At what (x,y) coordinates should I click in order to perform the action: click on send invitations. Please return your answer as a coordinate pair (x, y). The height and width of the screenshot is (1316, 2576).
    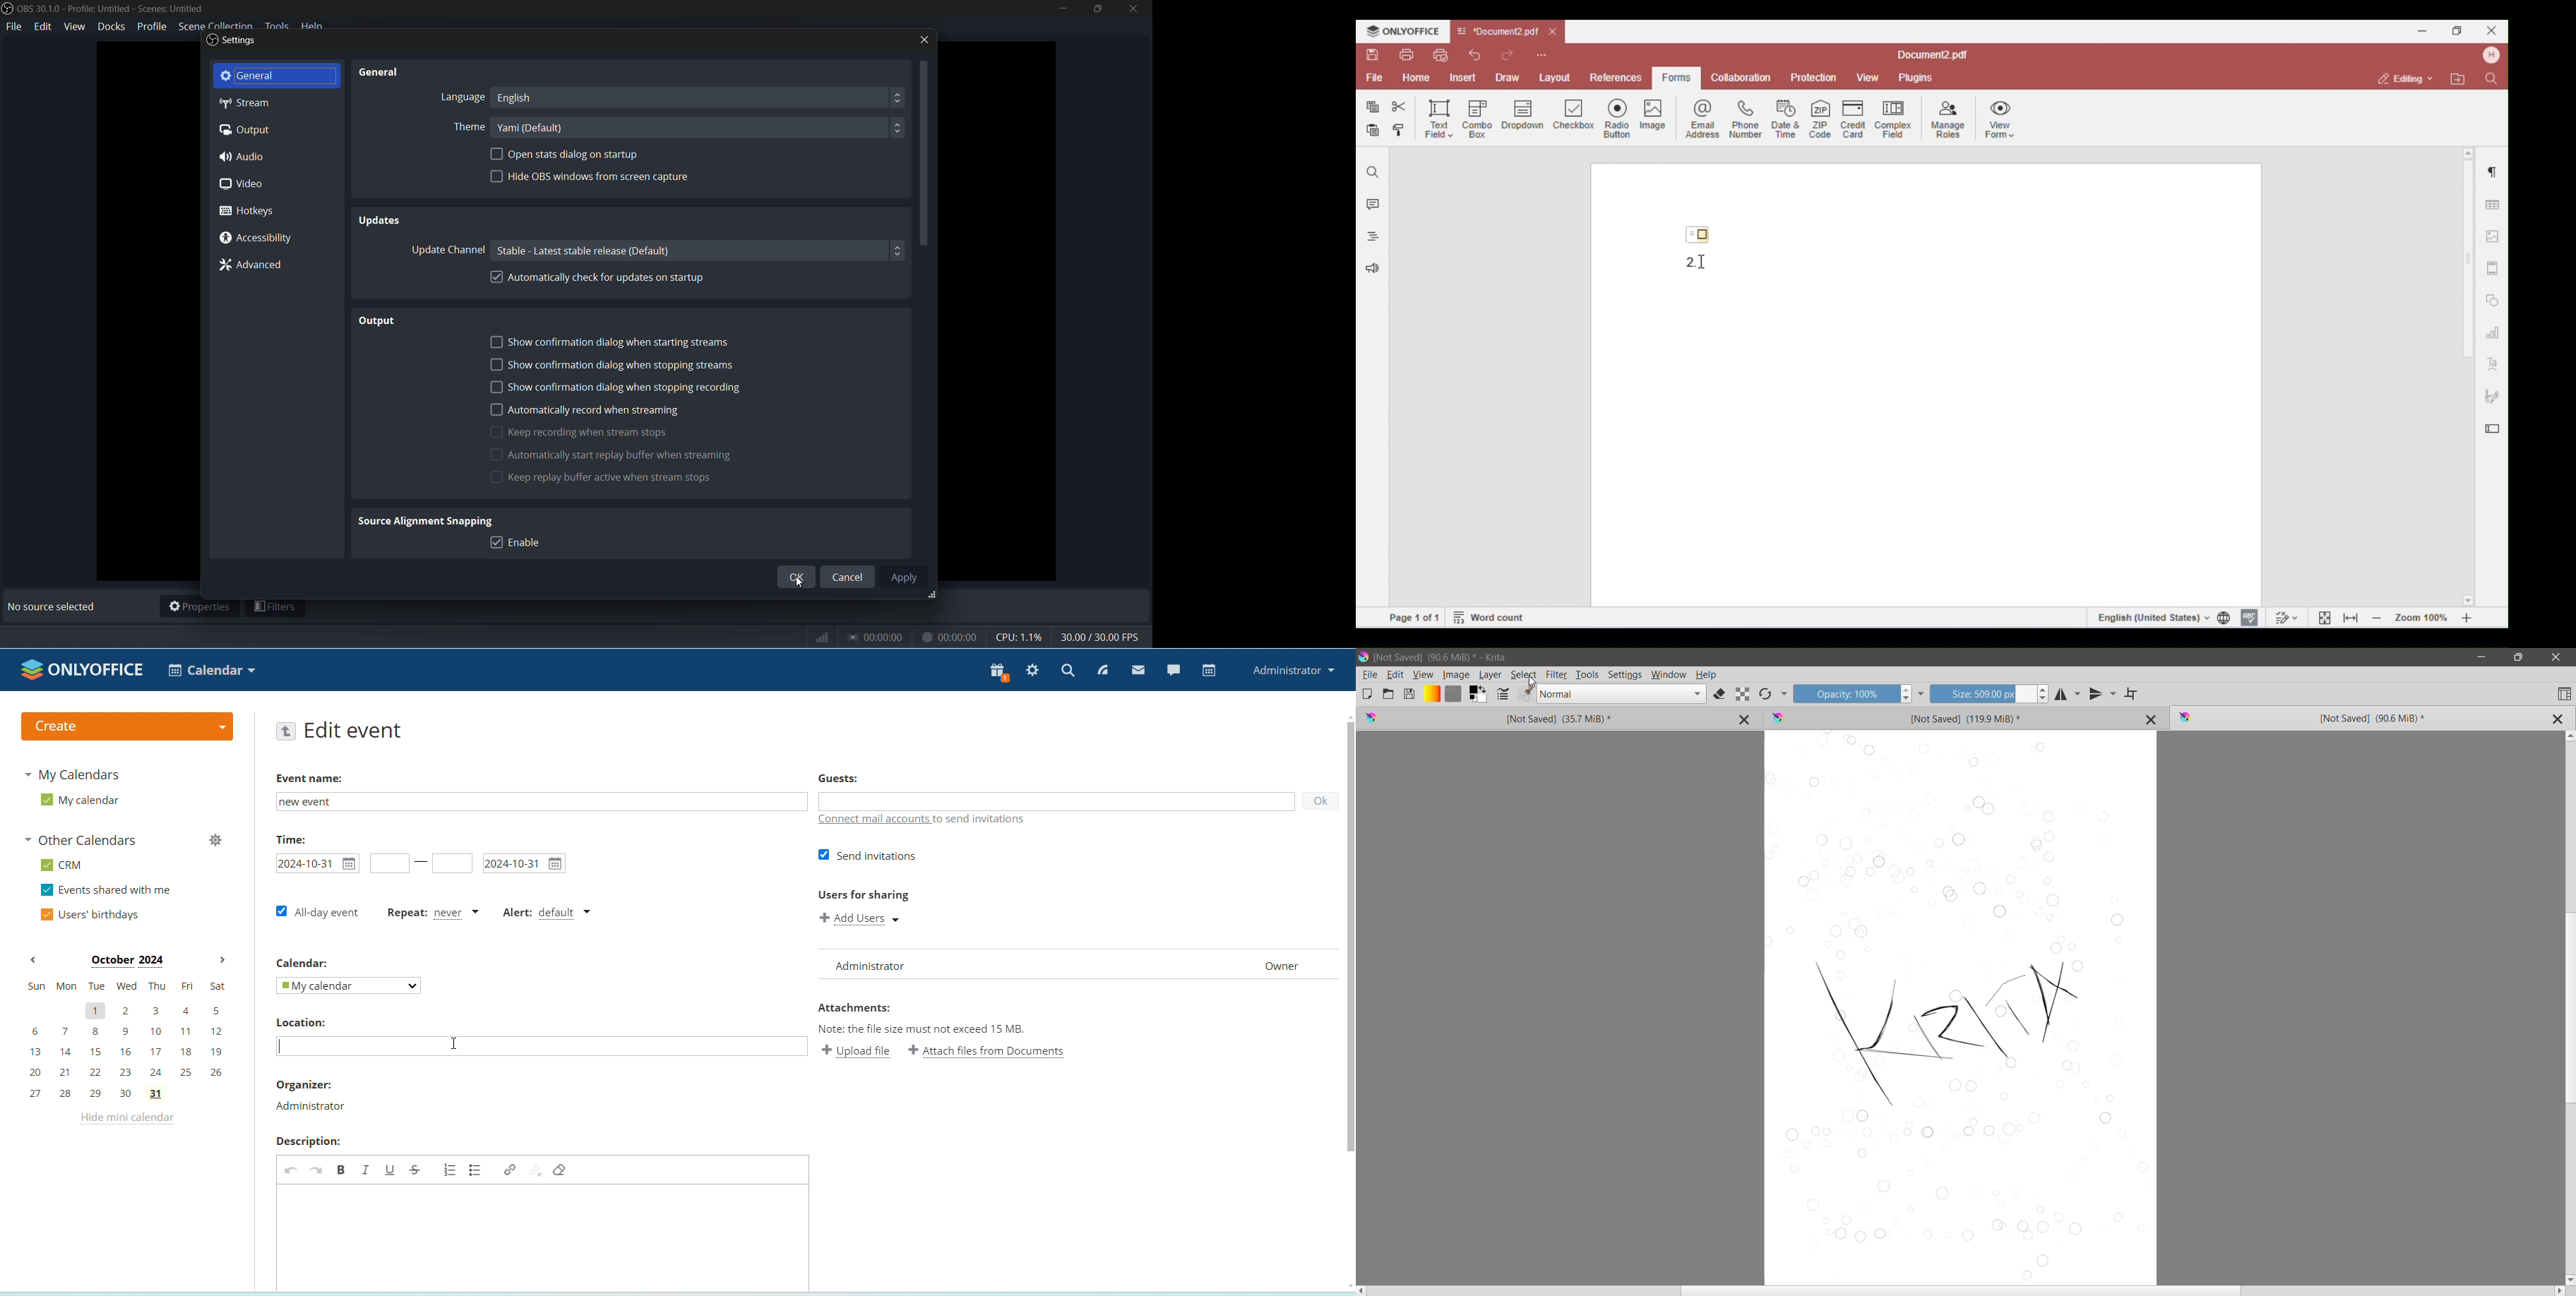
    Looking at the image, I should click on (867, 856).